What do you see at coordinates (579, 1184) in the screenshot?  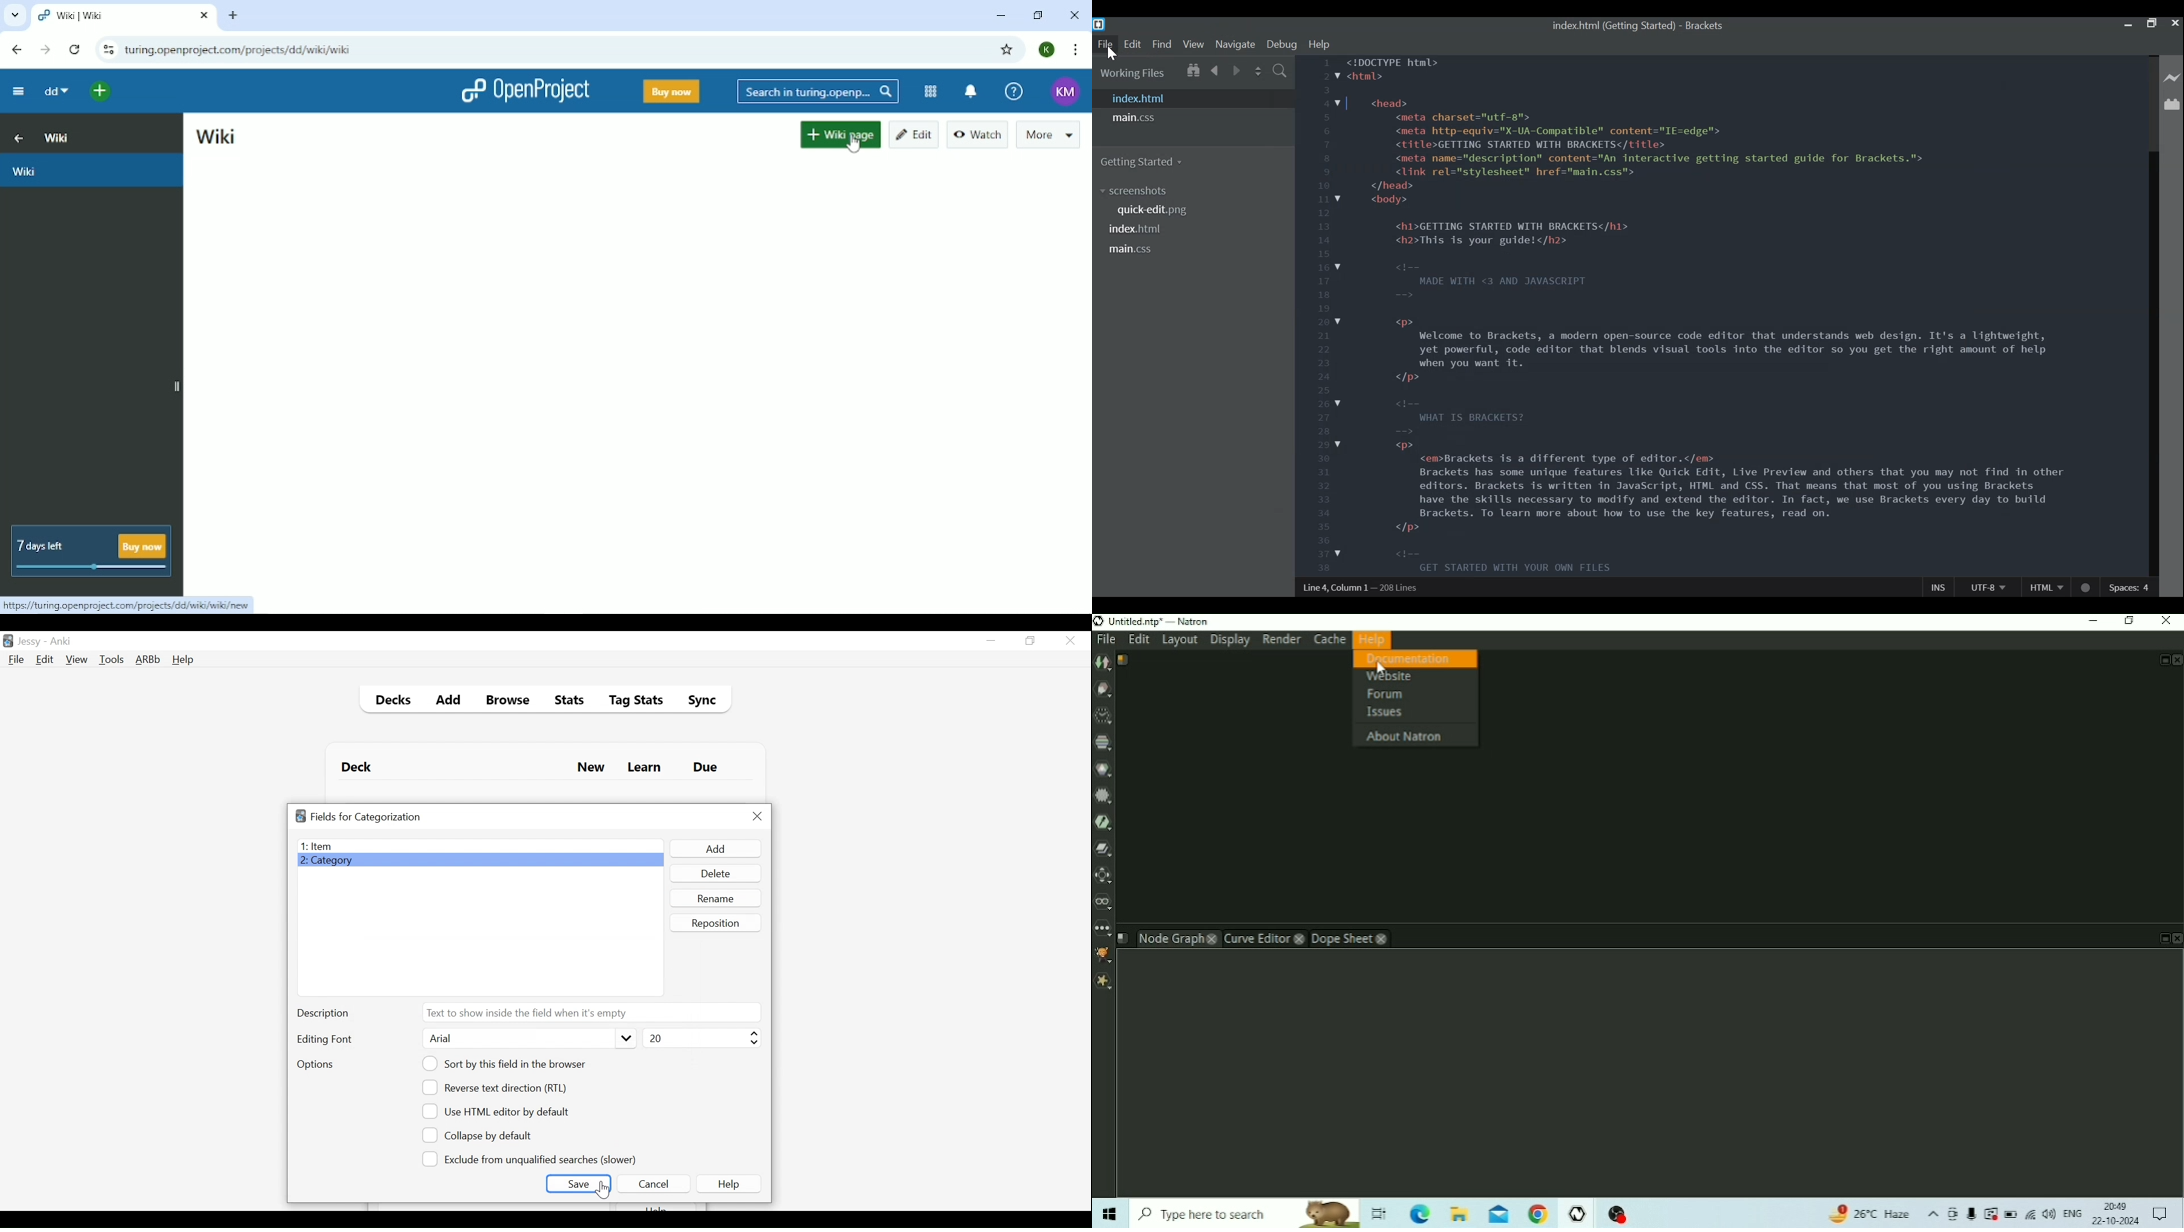 I see `Save` at bounding box center [579, 1184].